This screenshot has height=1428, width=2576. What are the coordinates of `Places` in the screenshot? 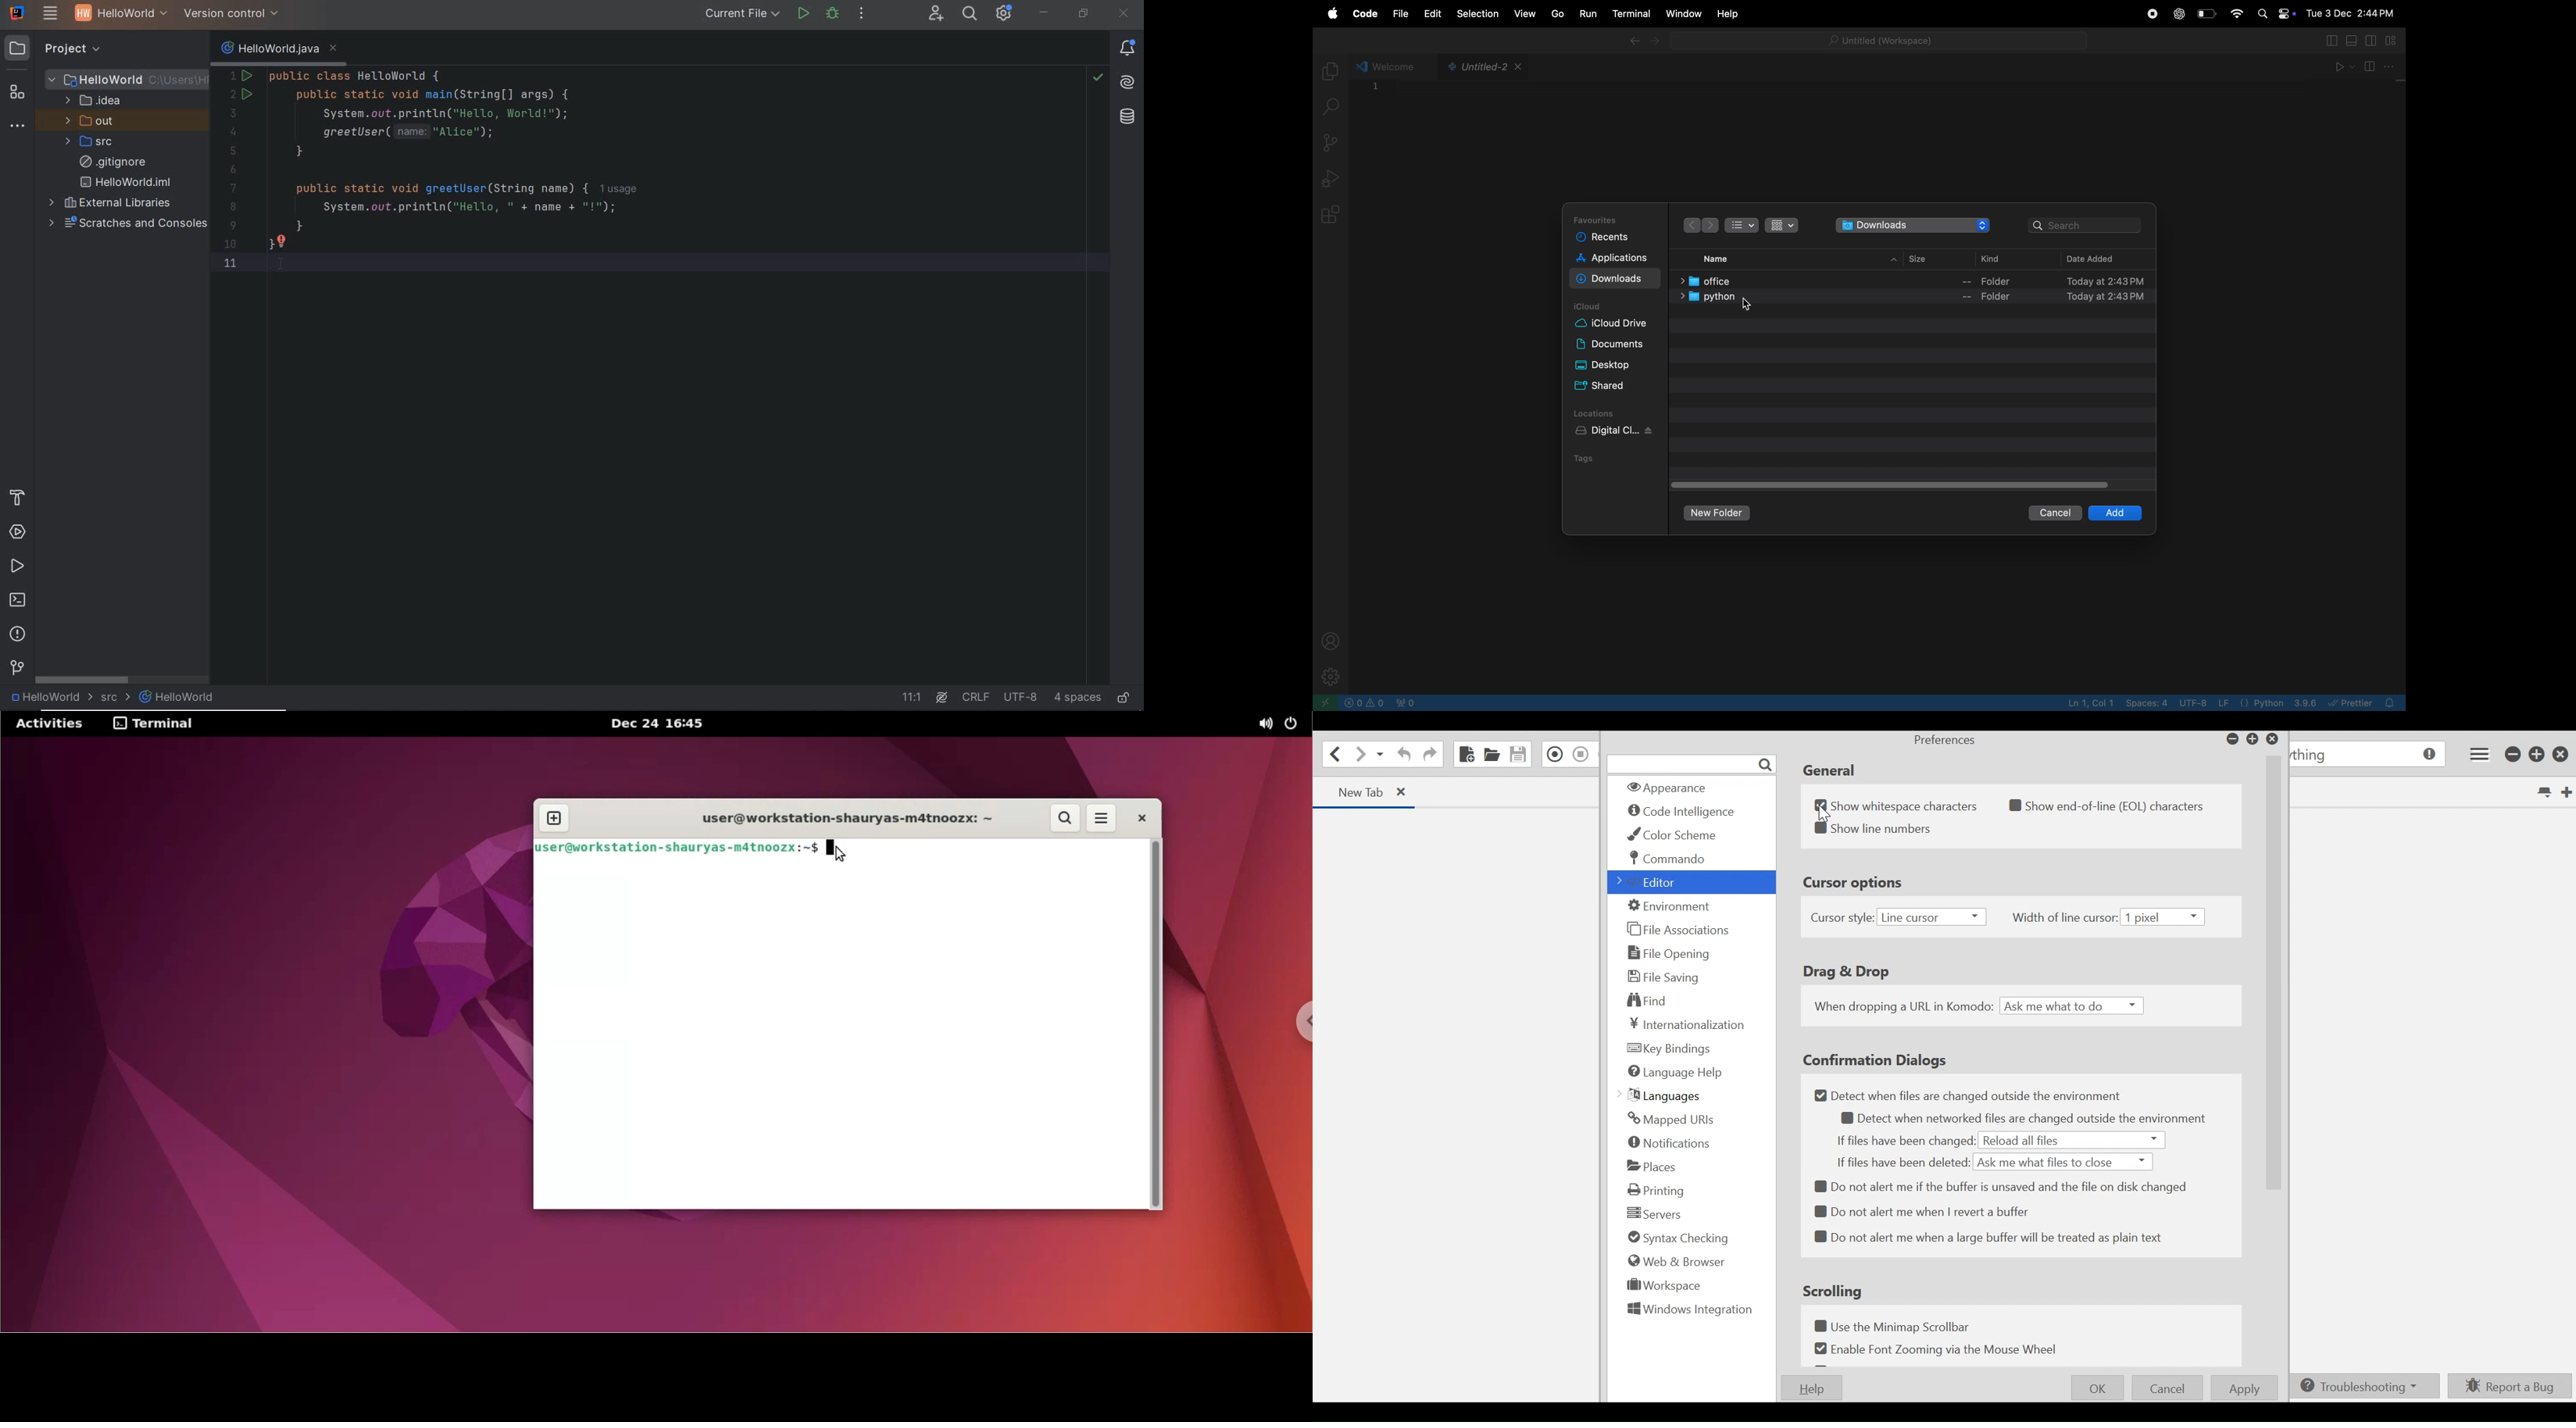 It's located at (1653, 1166).